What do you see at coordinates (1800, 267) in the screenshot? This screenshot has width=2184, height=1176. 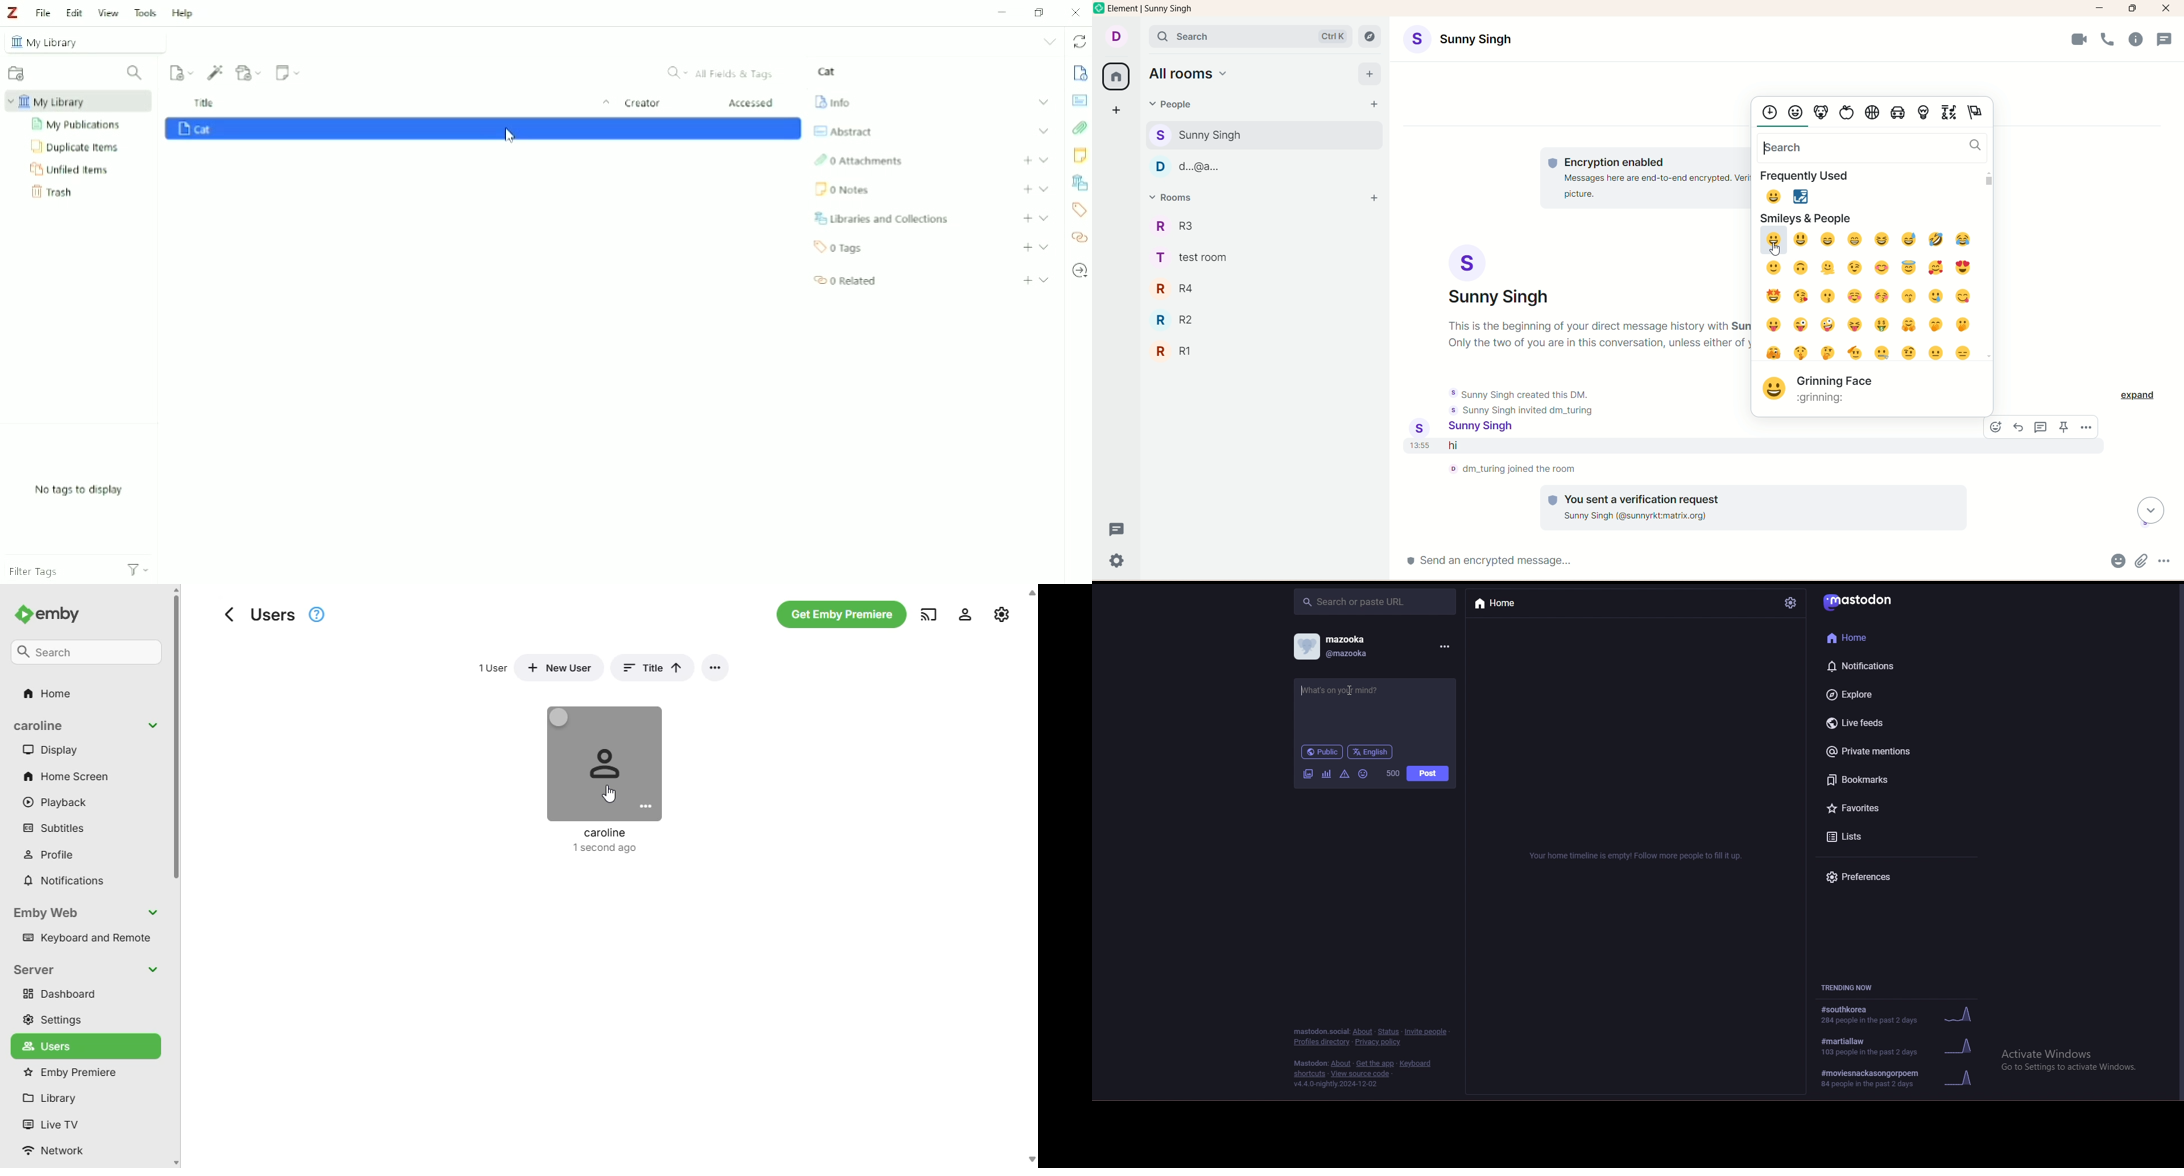 I see `Upside-down face` at bounding box center [1800, 267].